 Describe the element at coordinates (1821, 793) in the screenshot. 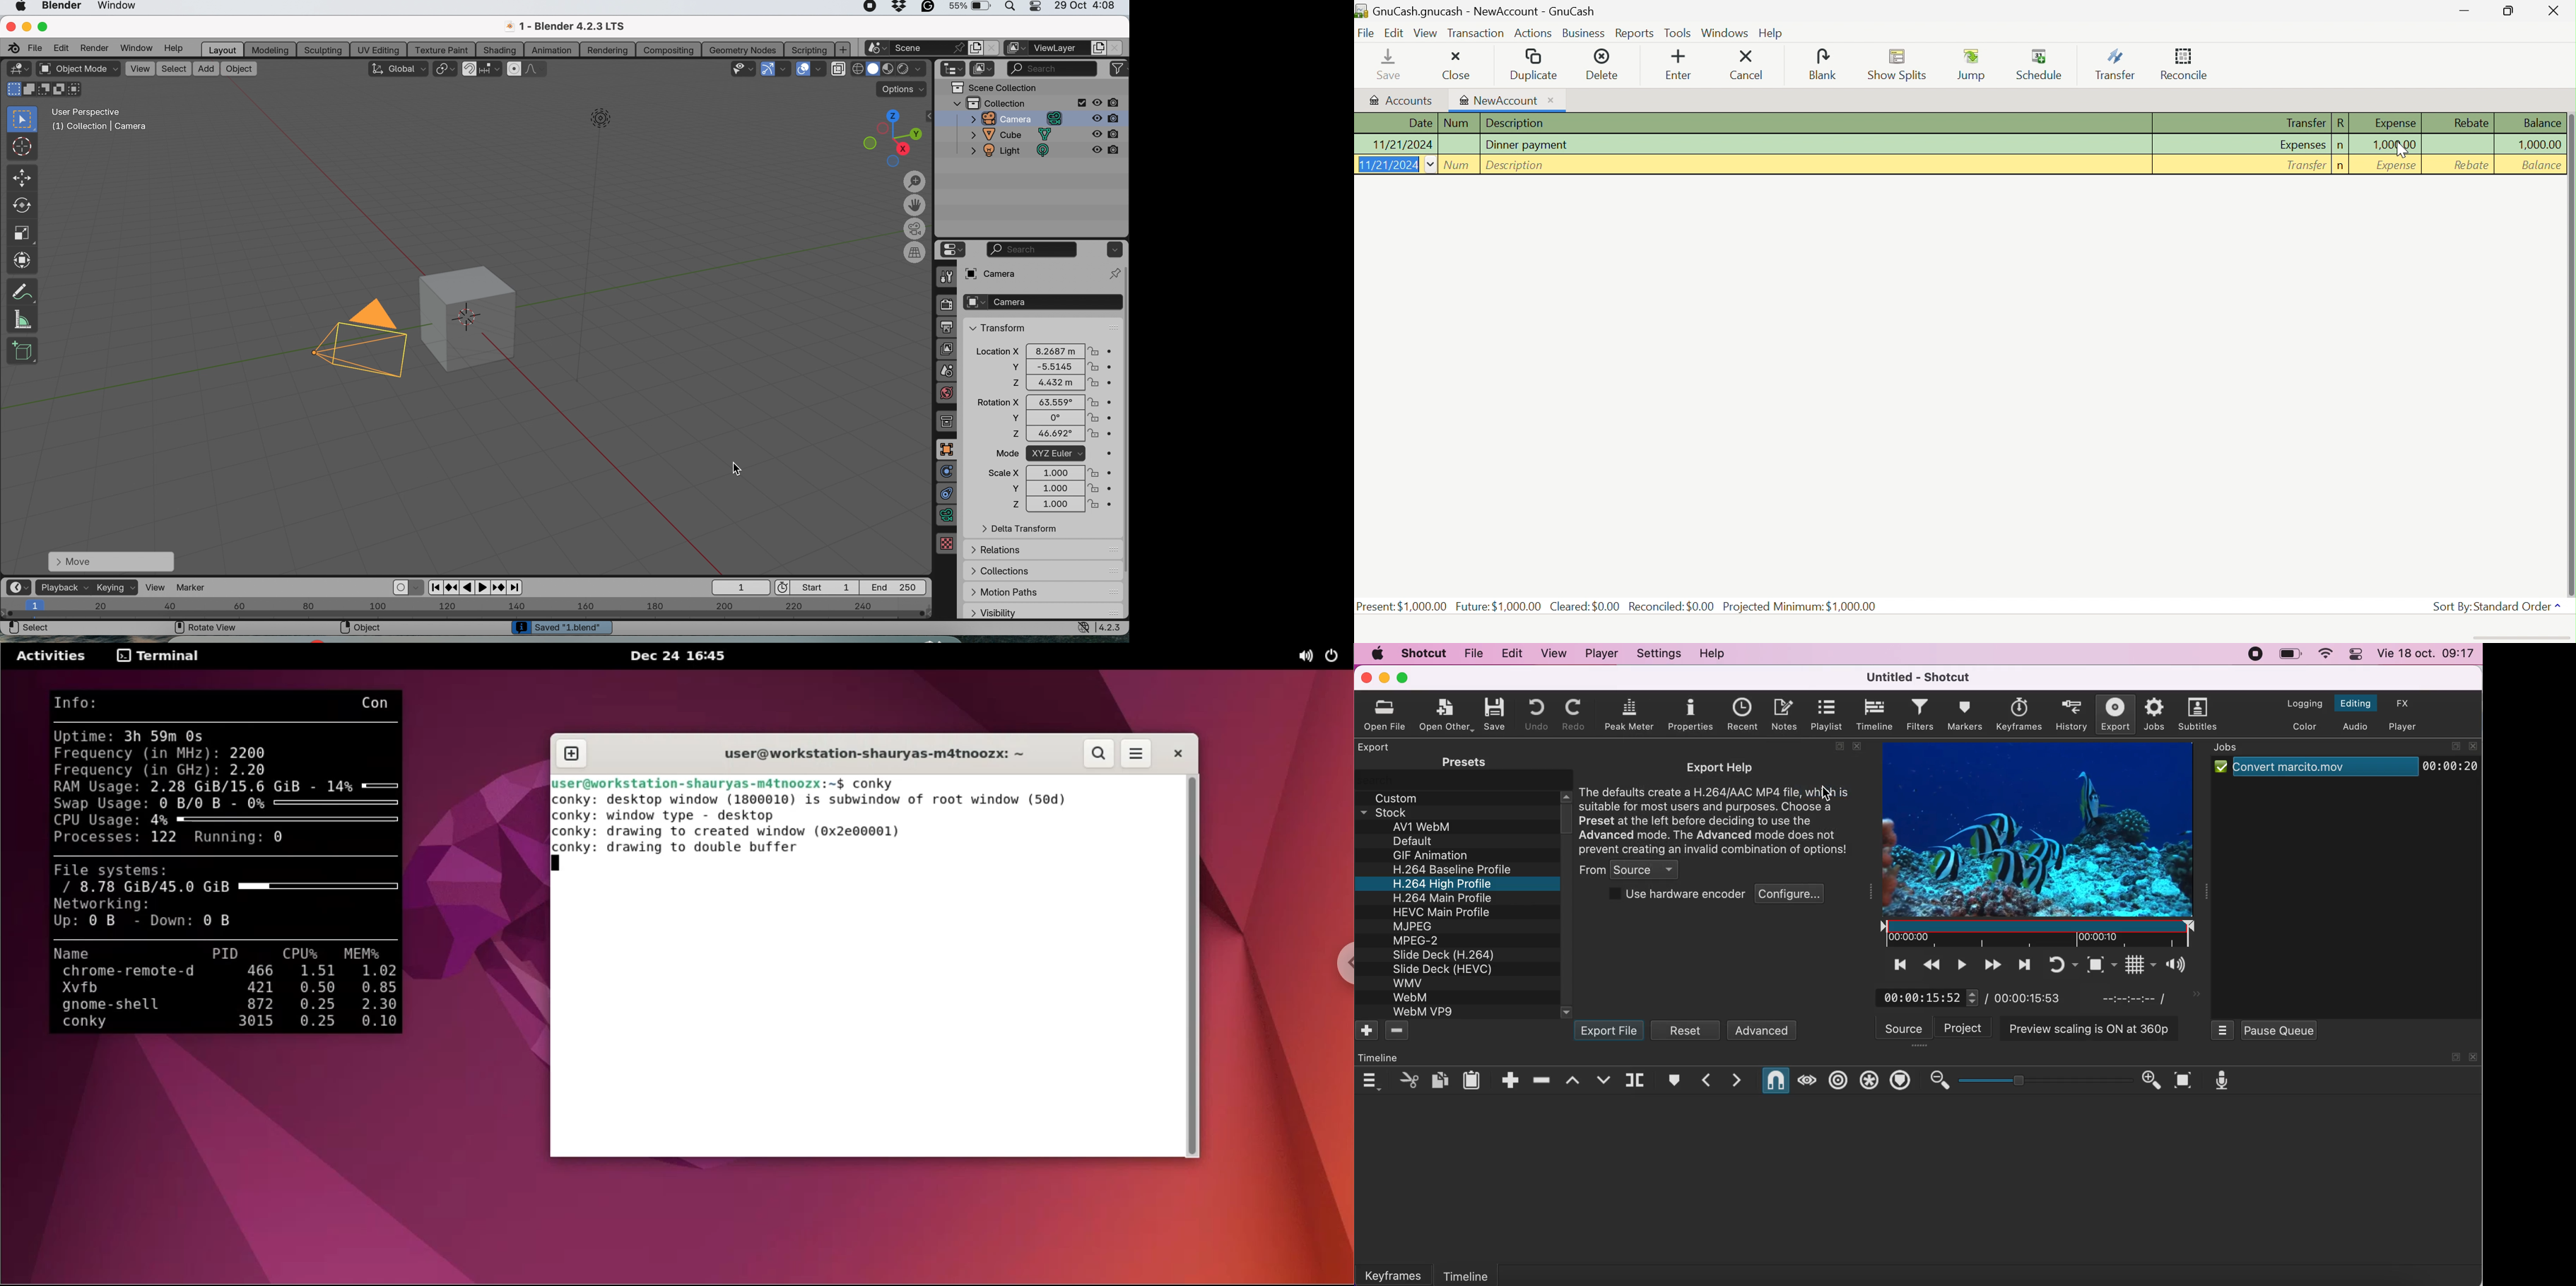

I see `cursor` at that location.